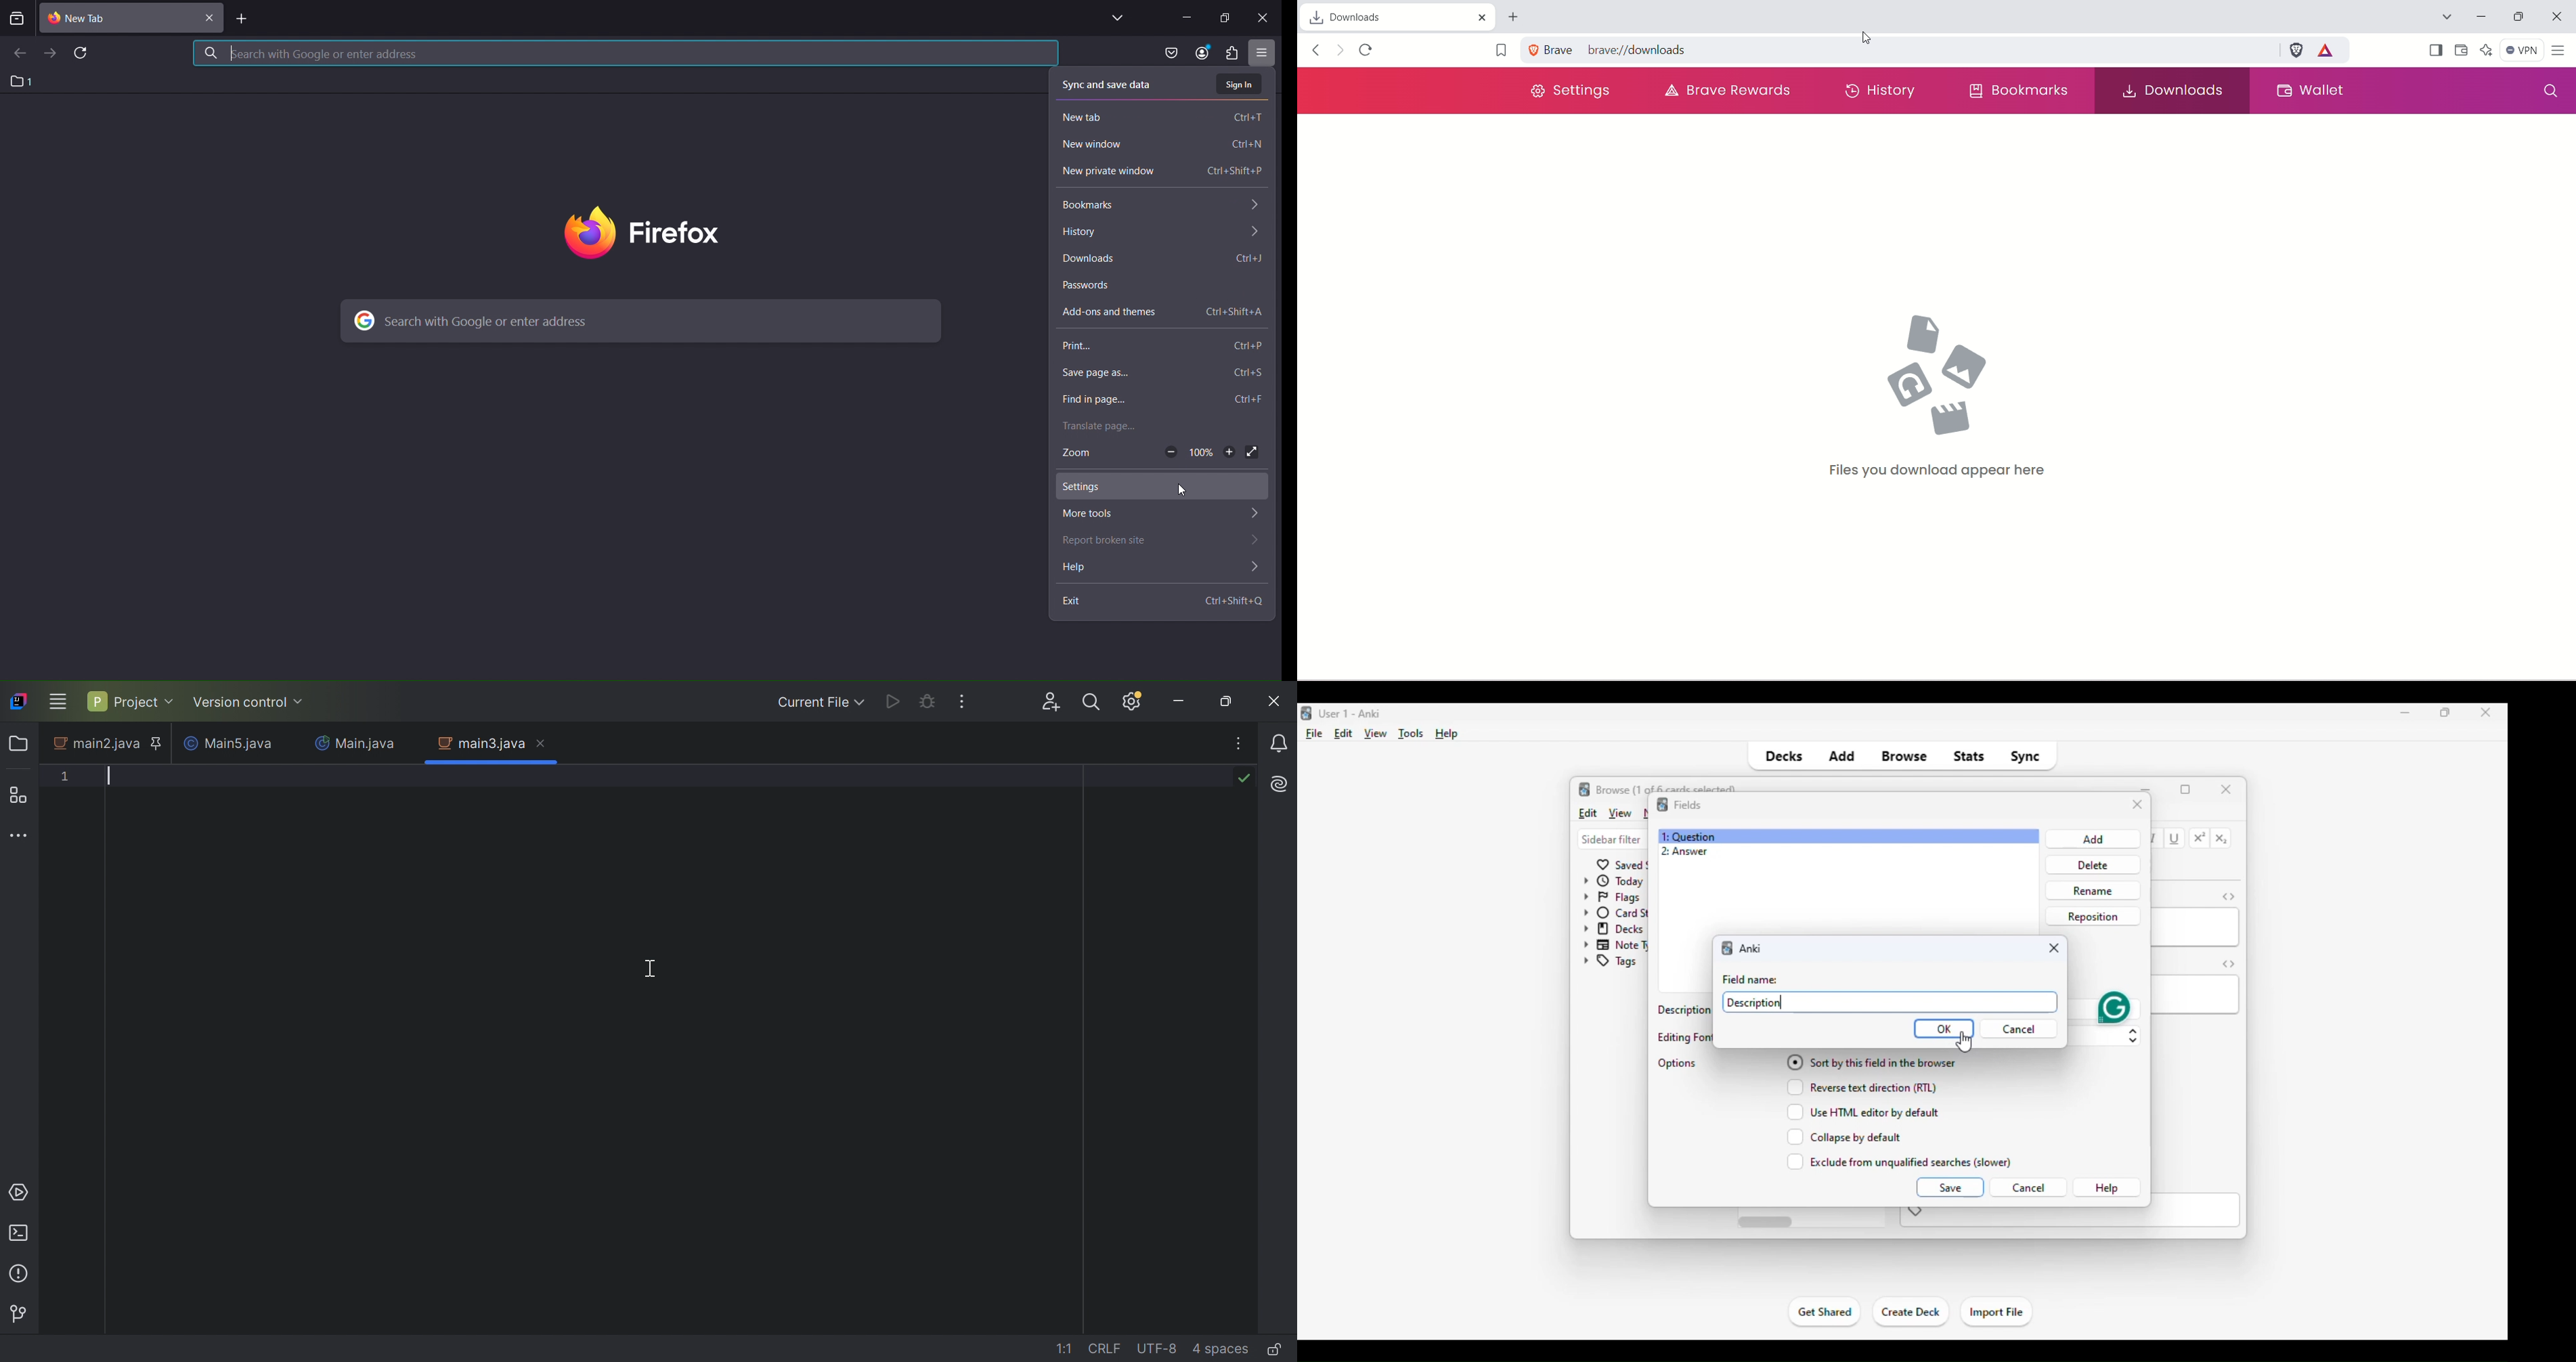 The image size is (2576, 1372). I want to click on close, so click(2138, 805).